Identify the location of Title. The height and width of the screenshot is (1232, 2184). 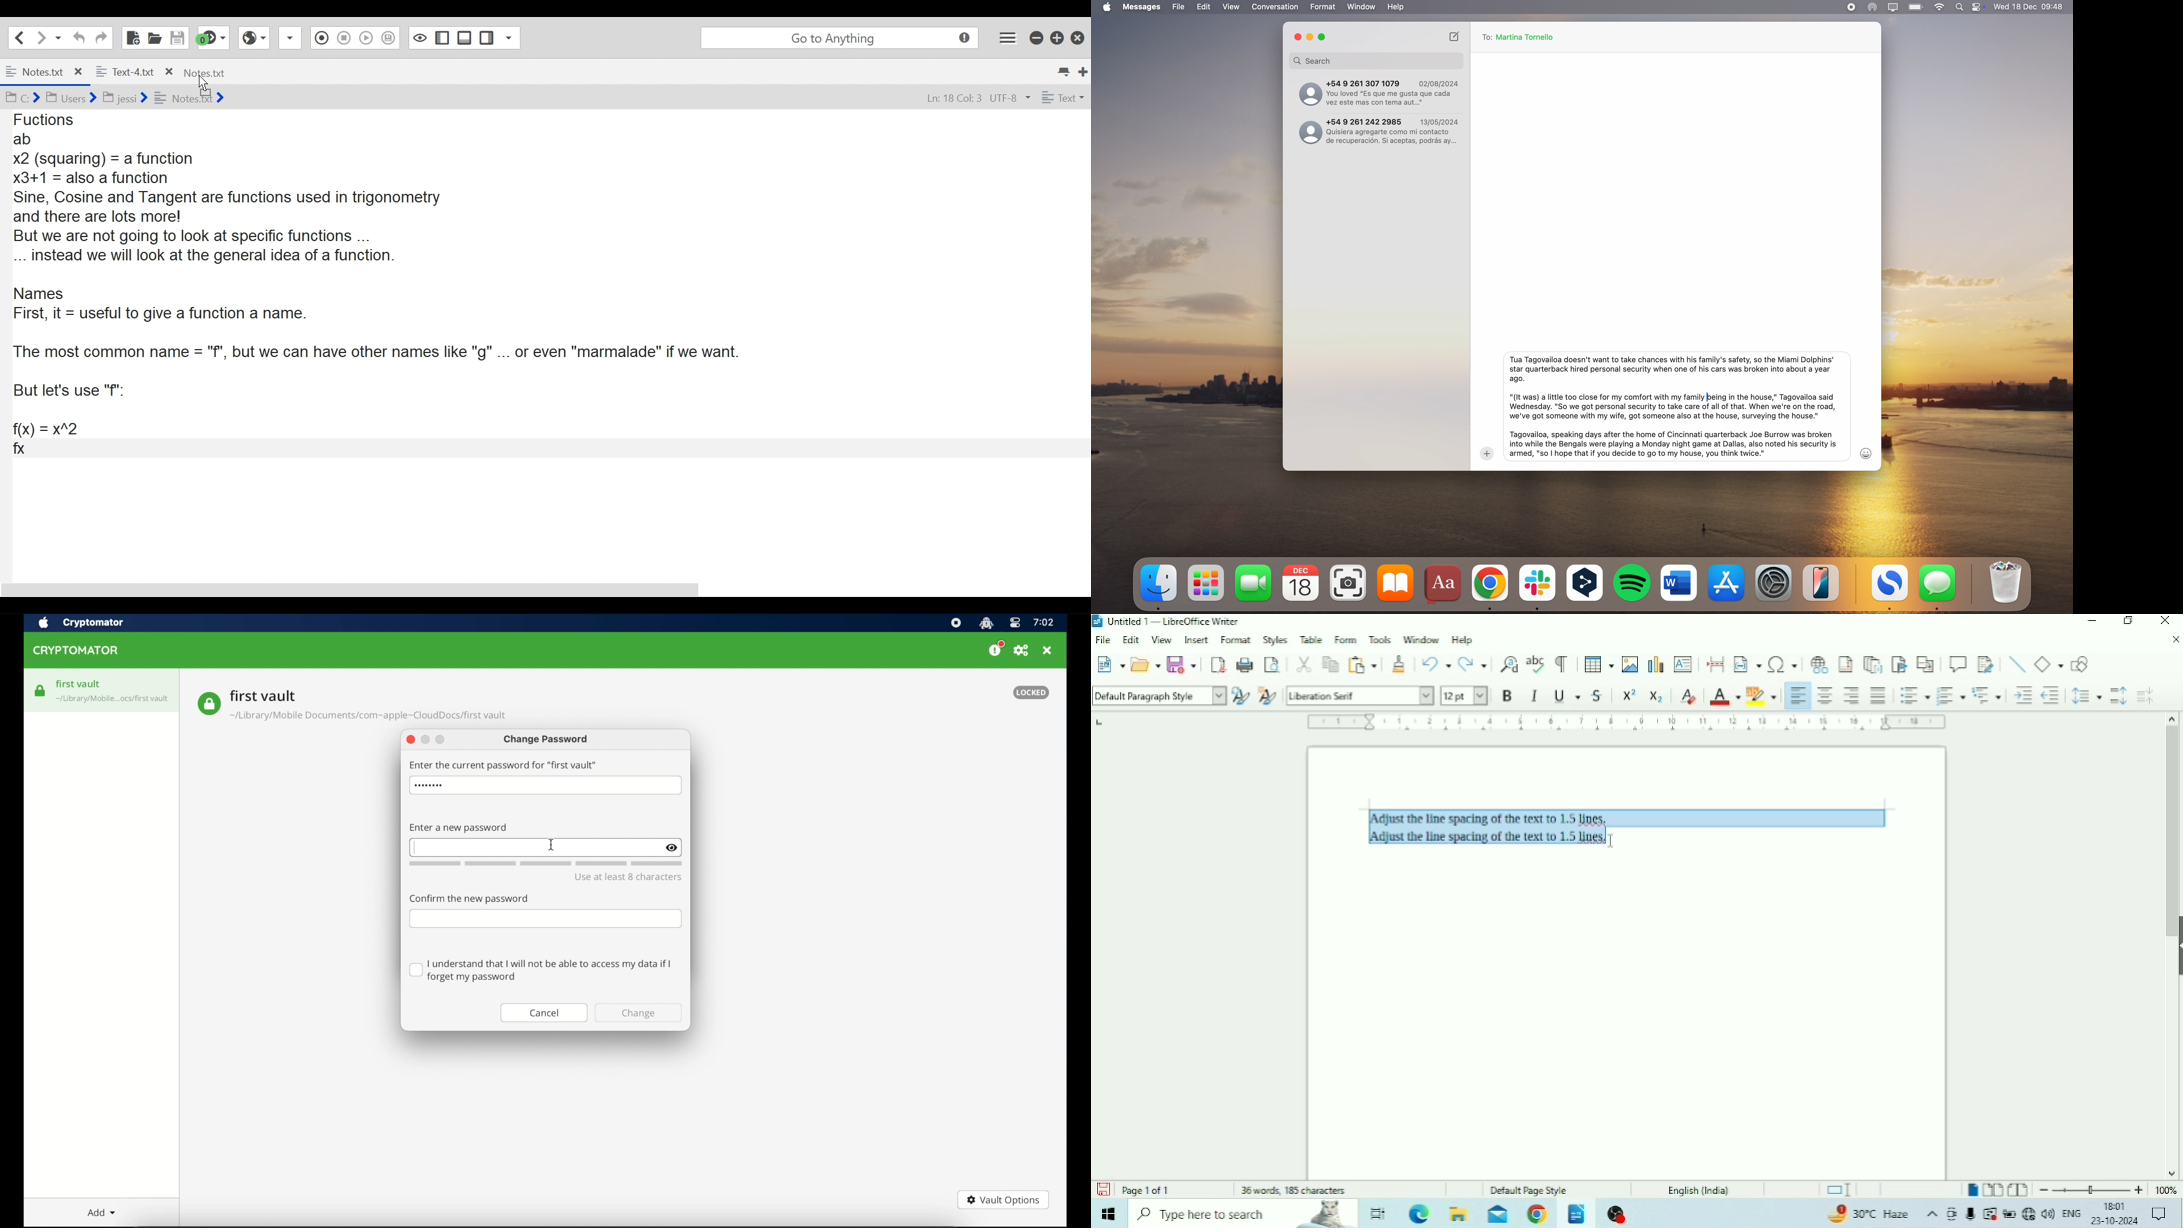
(1174, 621).